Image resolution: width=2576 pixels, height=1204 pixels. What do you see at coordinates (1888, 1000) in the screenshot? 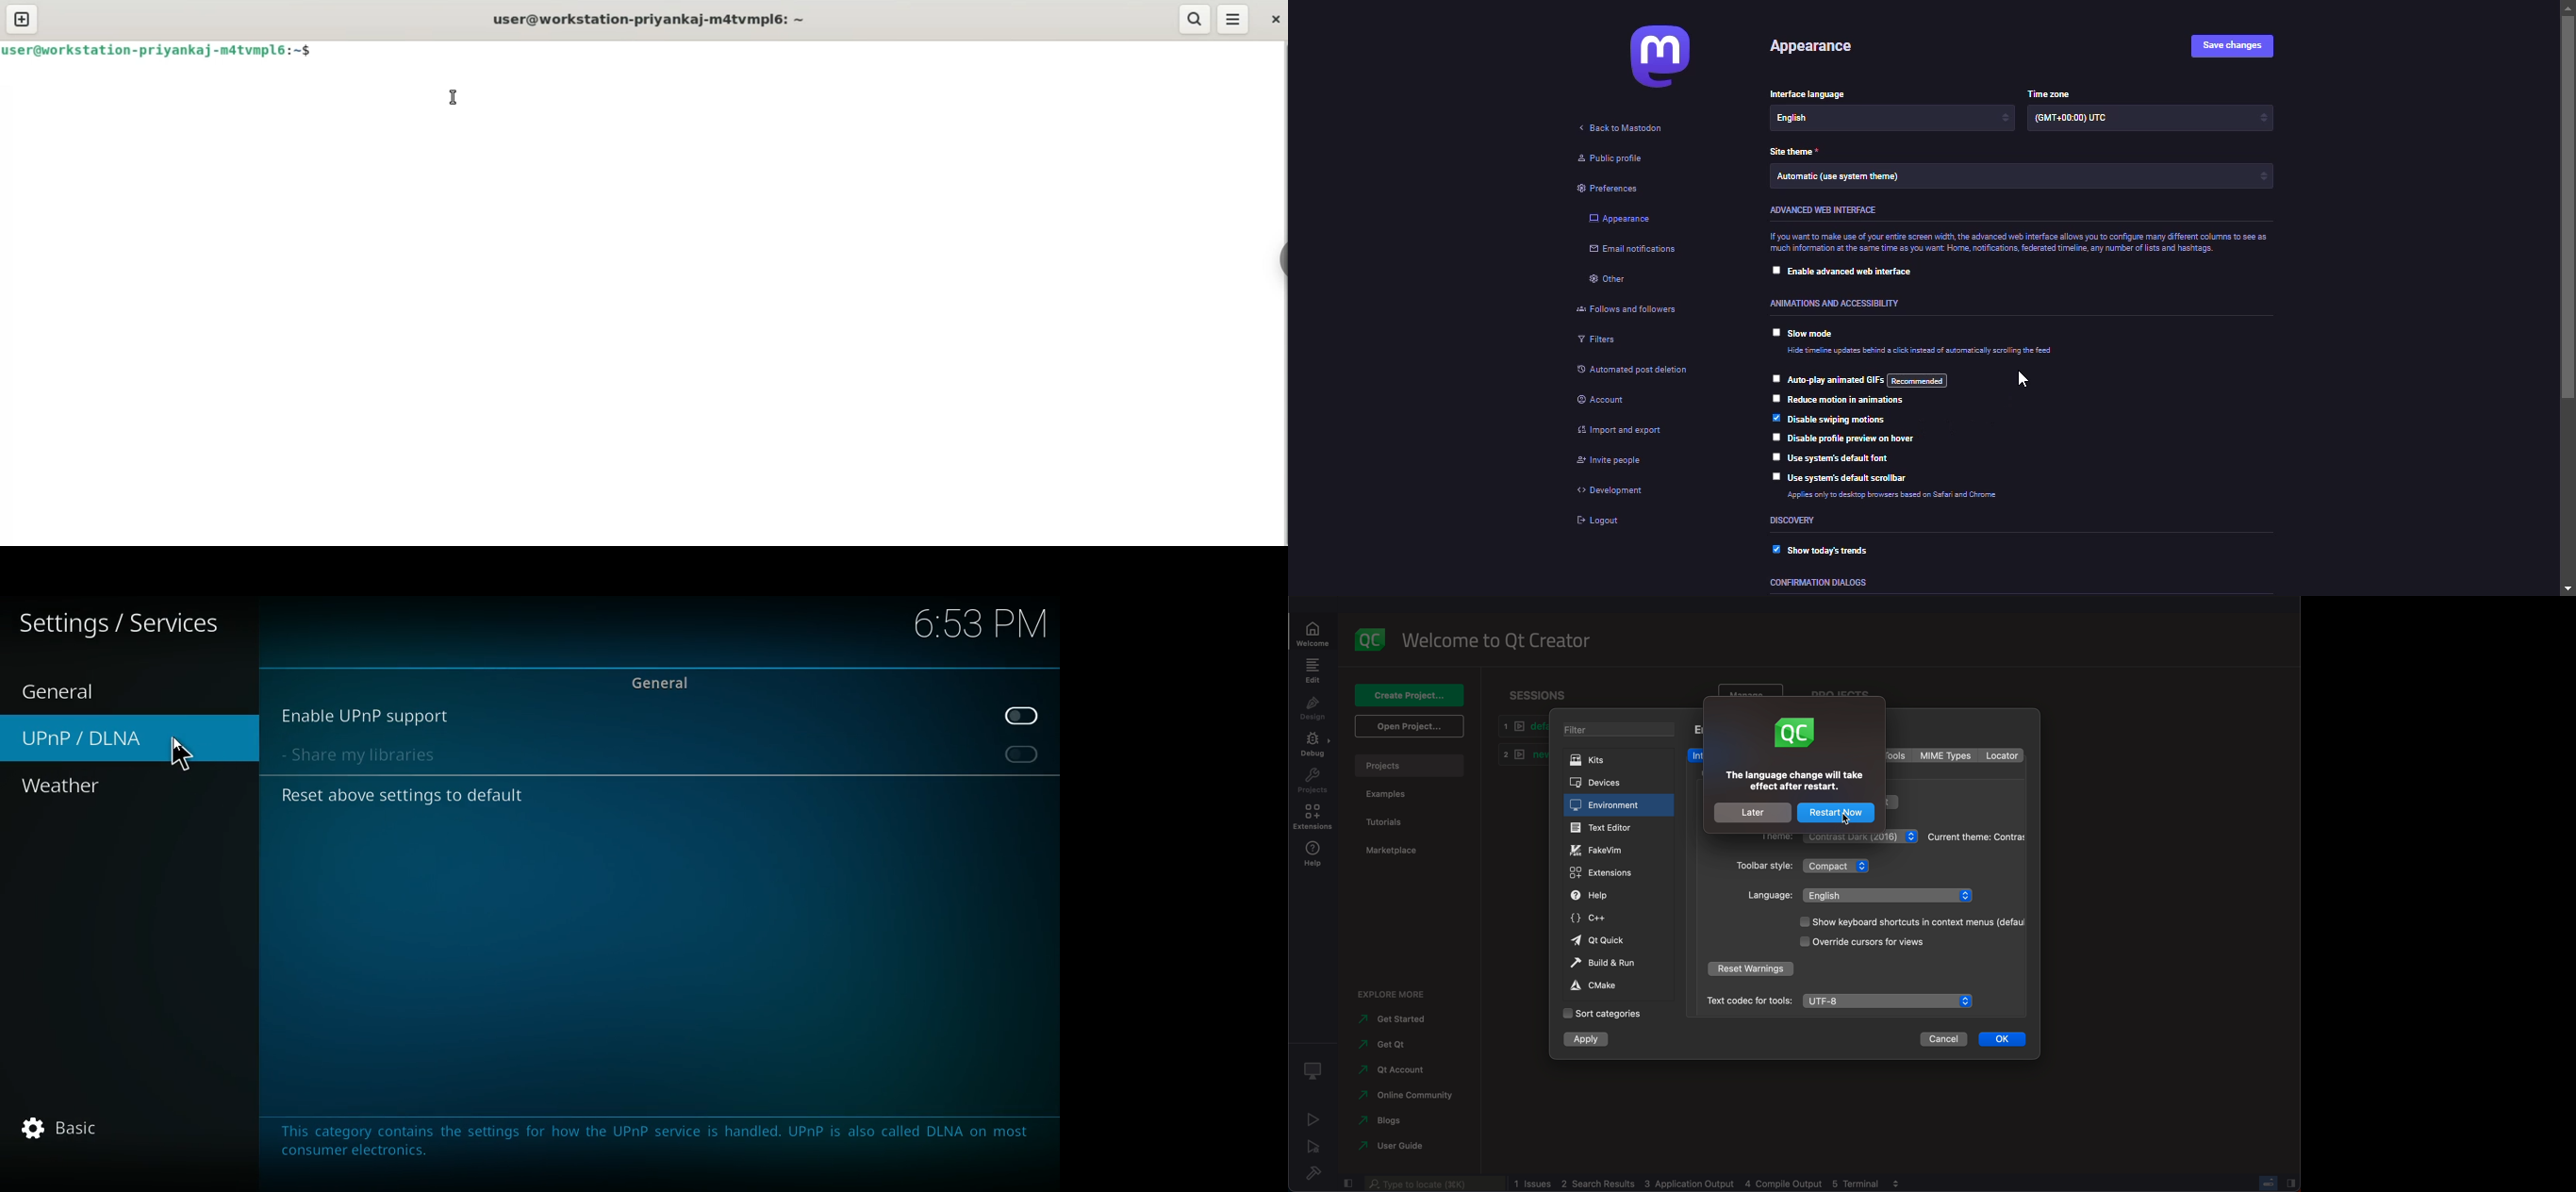
I see `UTF-8` at bounding box center [1888, 1000].